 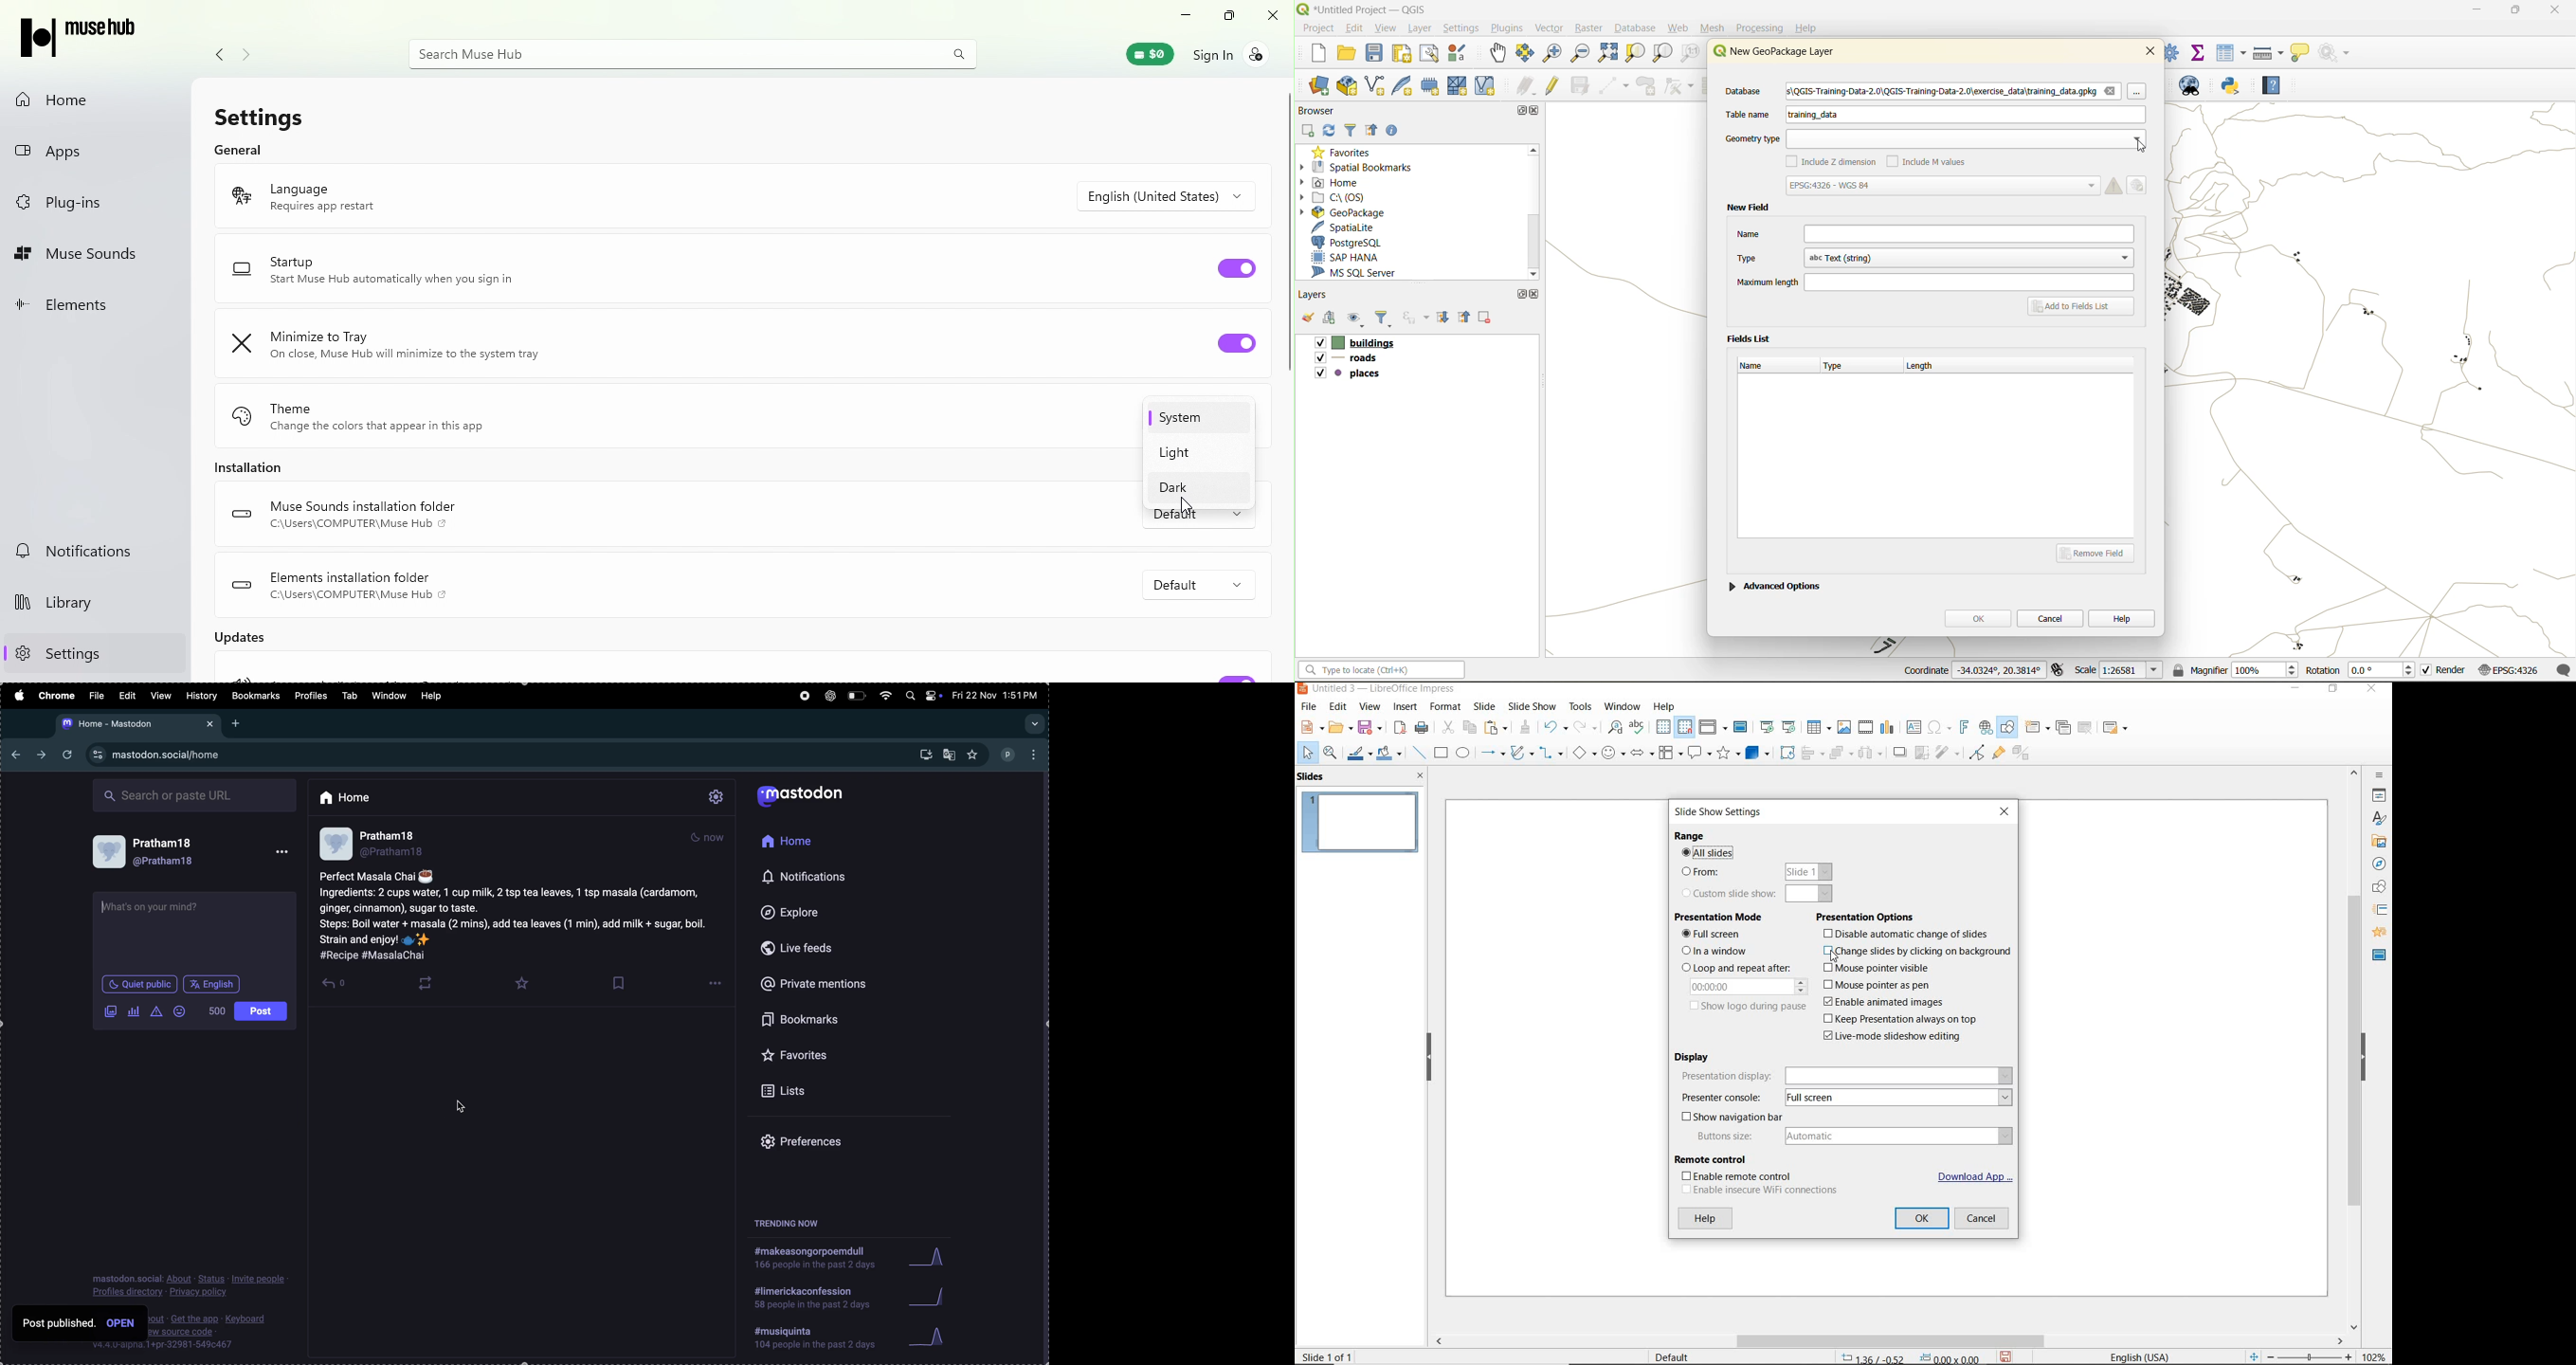 What do you see at coordinates (816, 1299) in the screenshot?
I see `hashtag` at bounding box center [816, 1299].